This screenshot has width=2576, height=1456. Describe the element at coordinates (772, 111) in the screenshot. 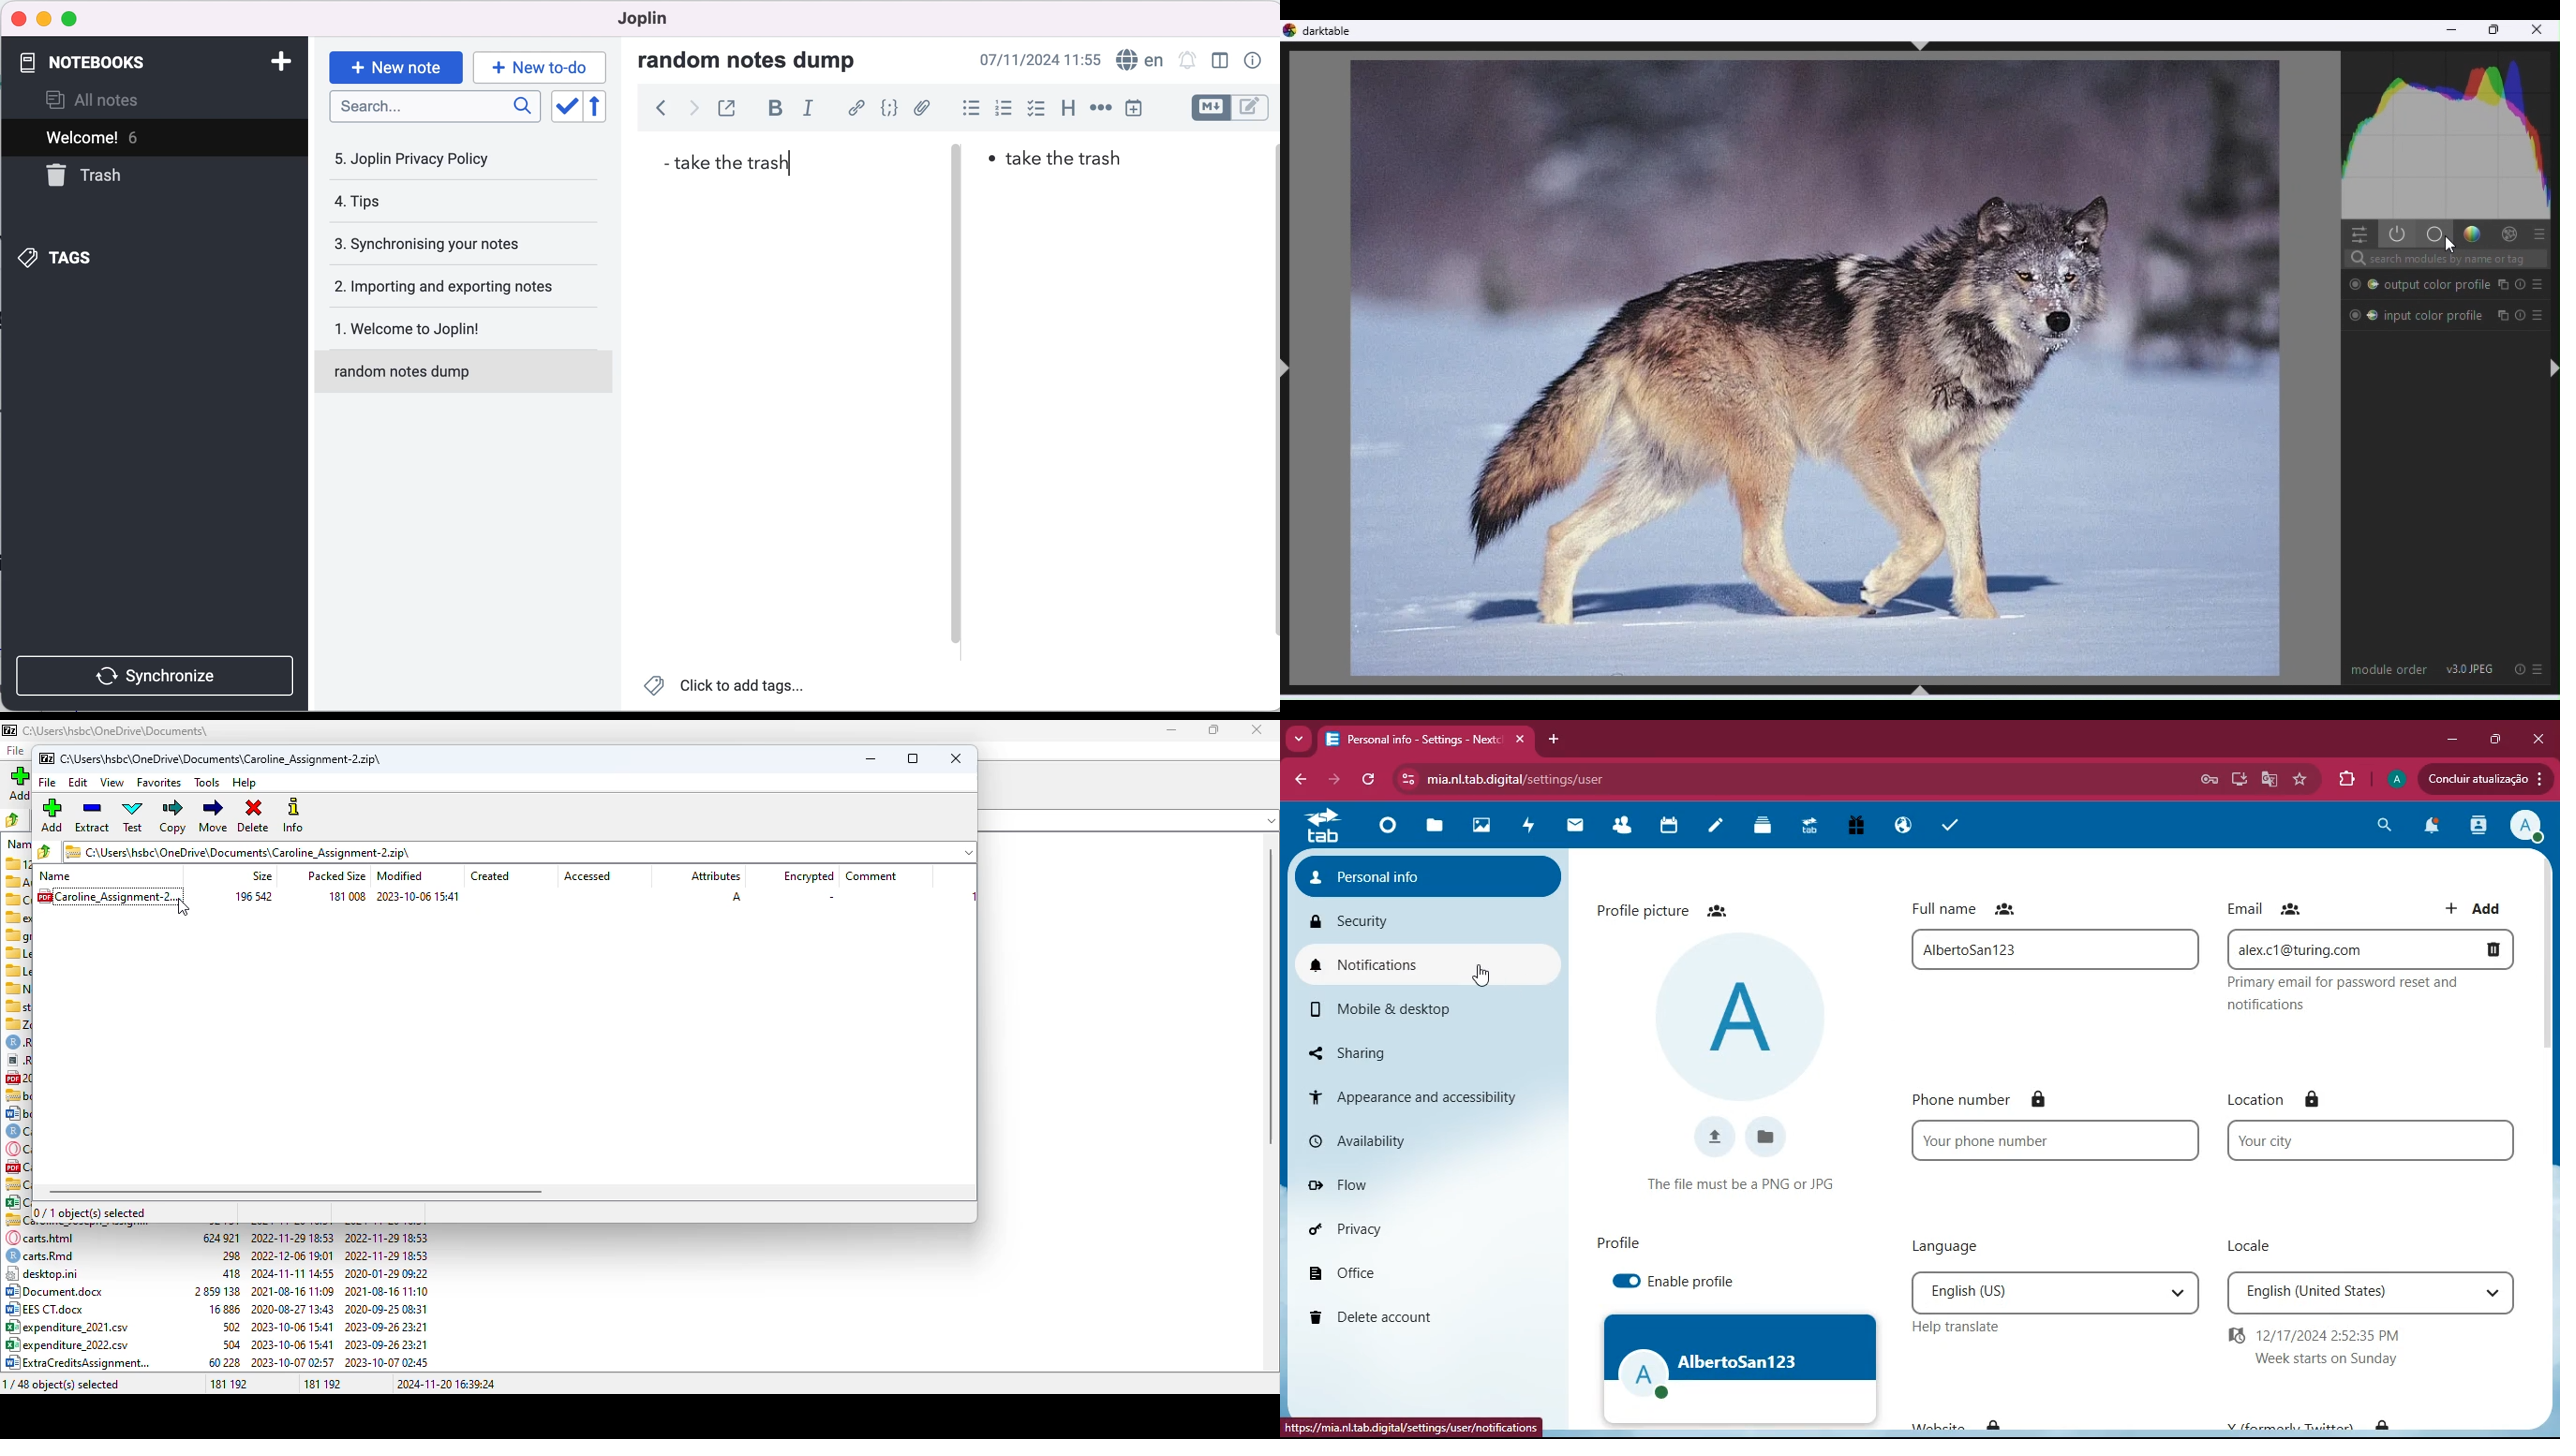

I see `bold` at that location.